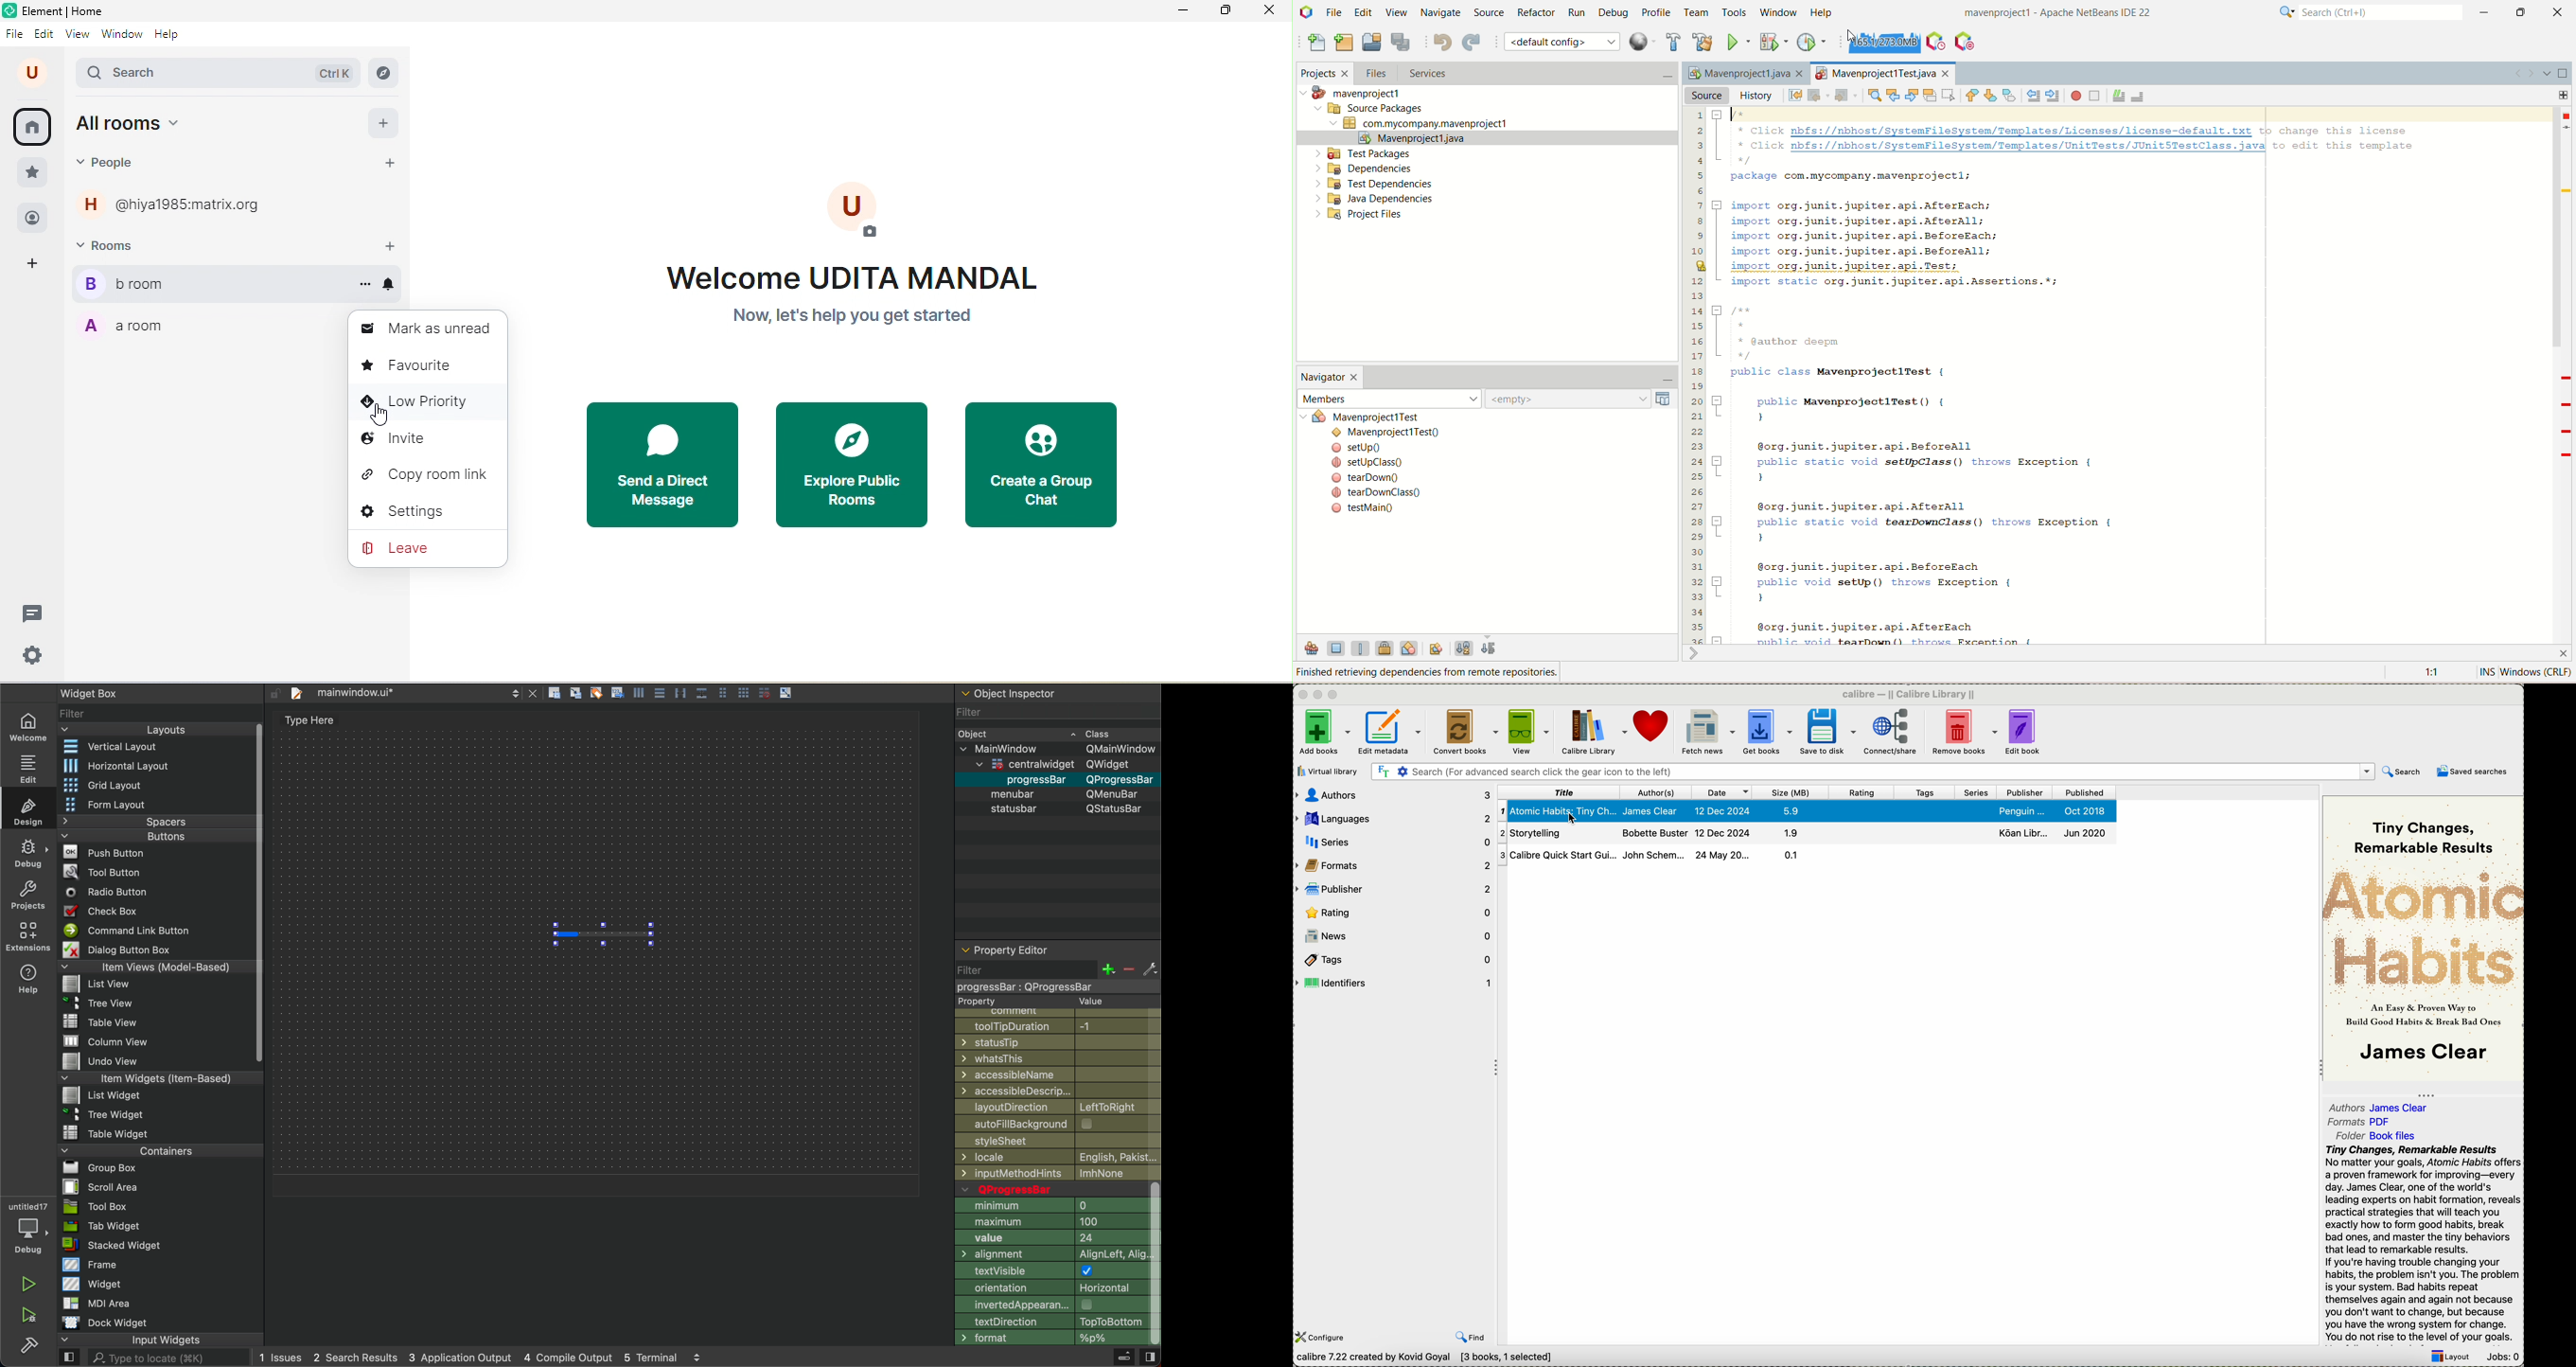 Image resolution: width=2576 pixels, height=1372 pixels. I want to click on people, so click(108, 163).